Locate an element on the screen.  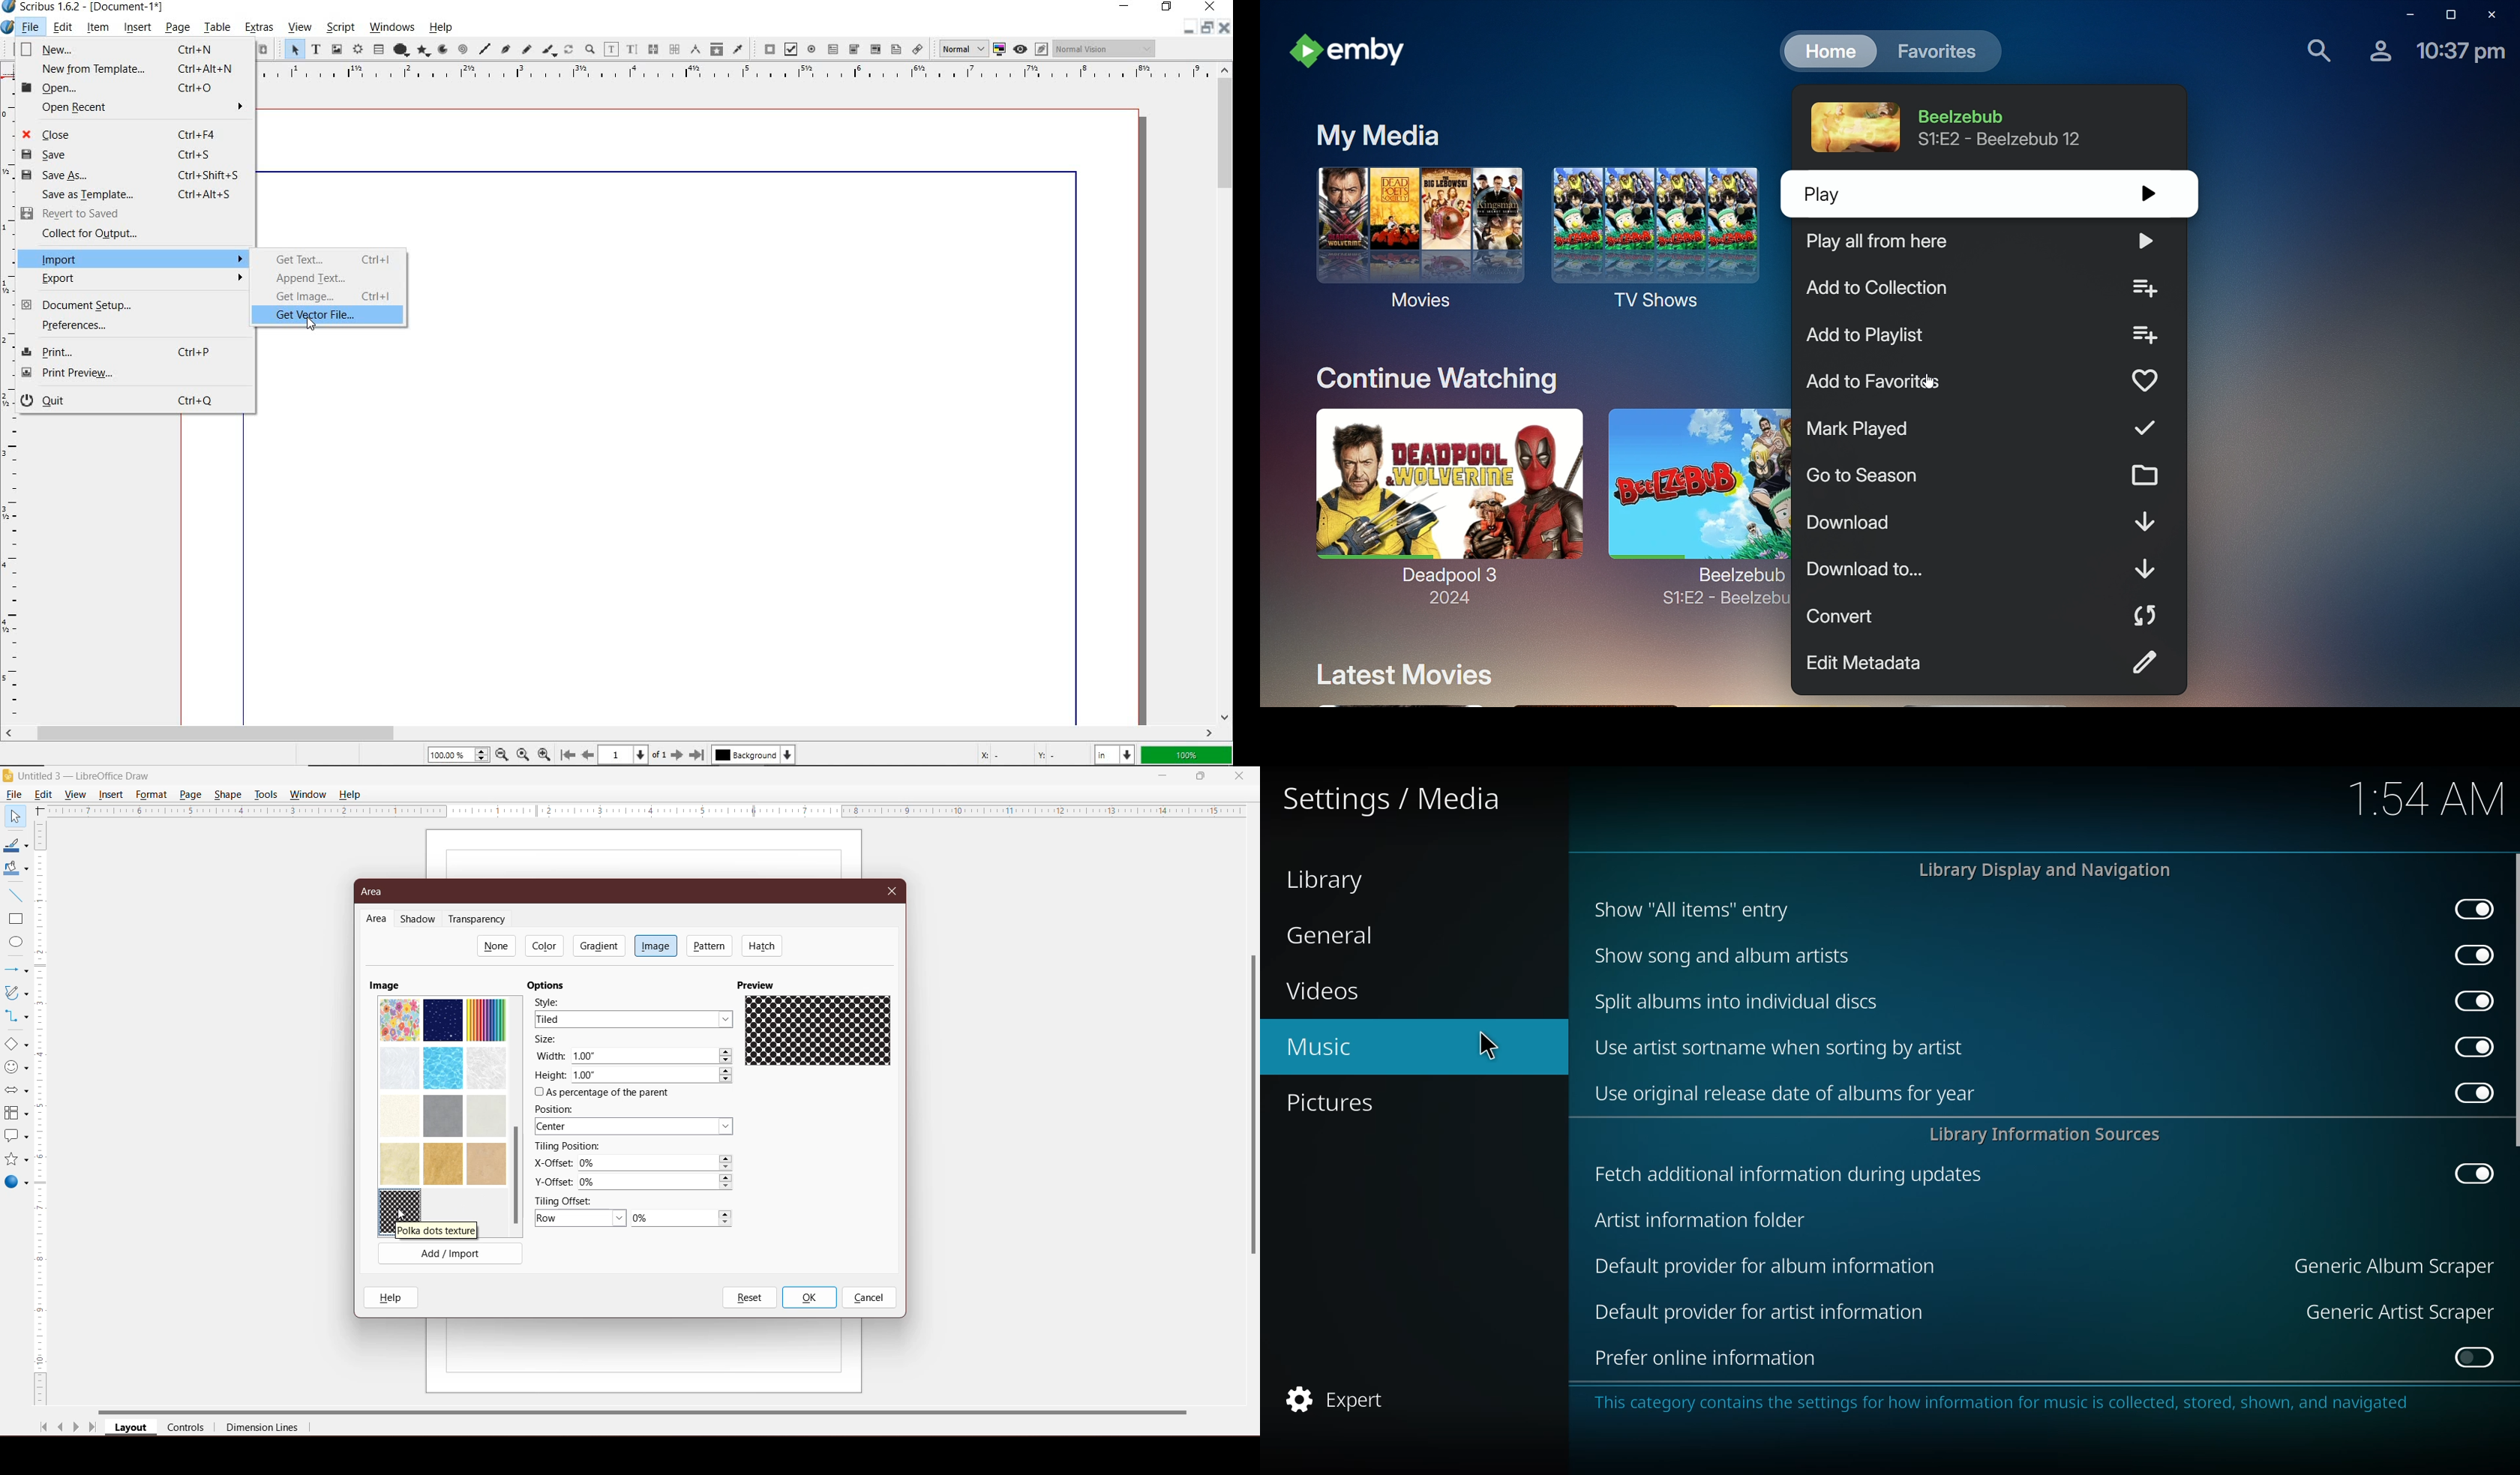
Quit Ctrl+Q is located at coordinates (134, 402).